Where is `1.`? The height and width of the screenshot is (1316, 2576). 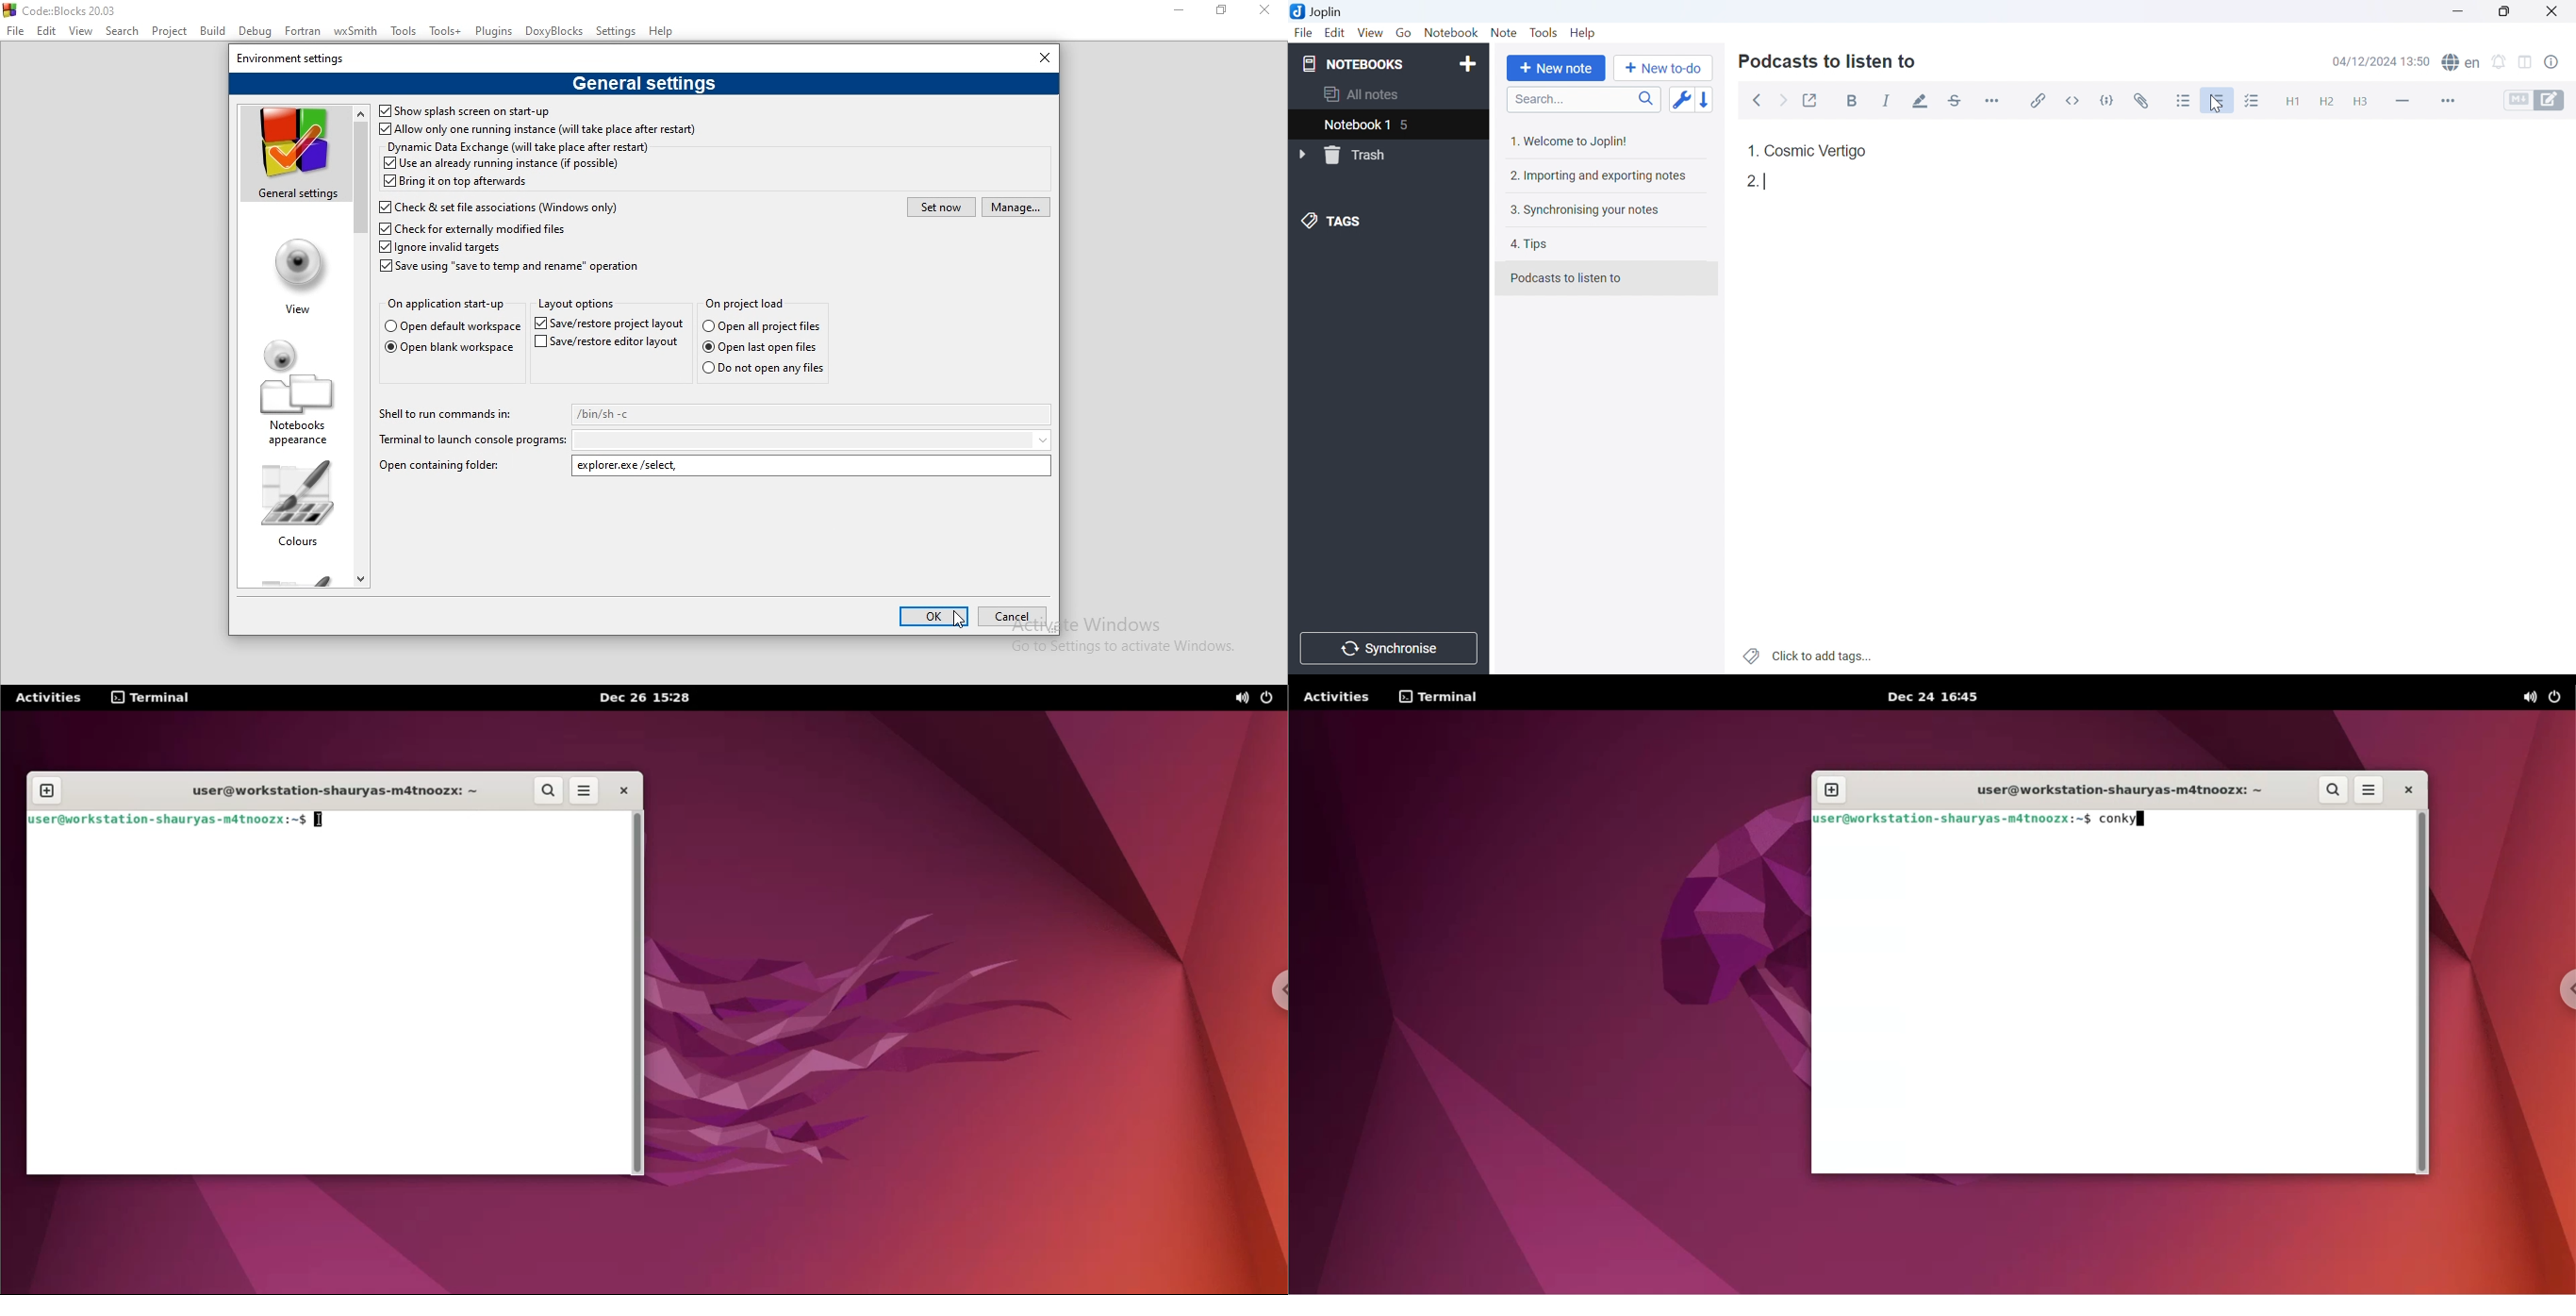
1. is located at coordinates (1752, 149).